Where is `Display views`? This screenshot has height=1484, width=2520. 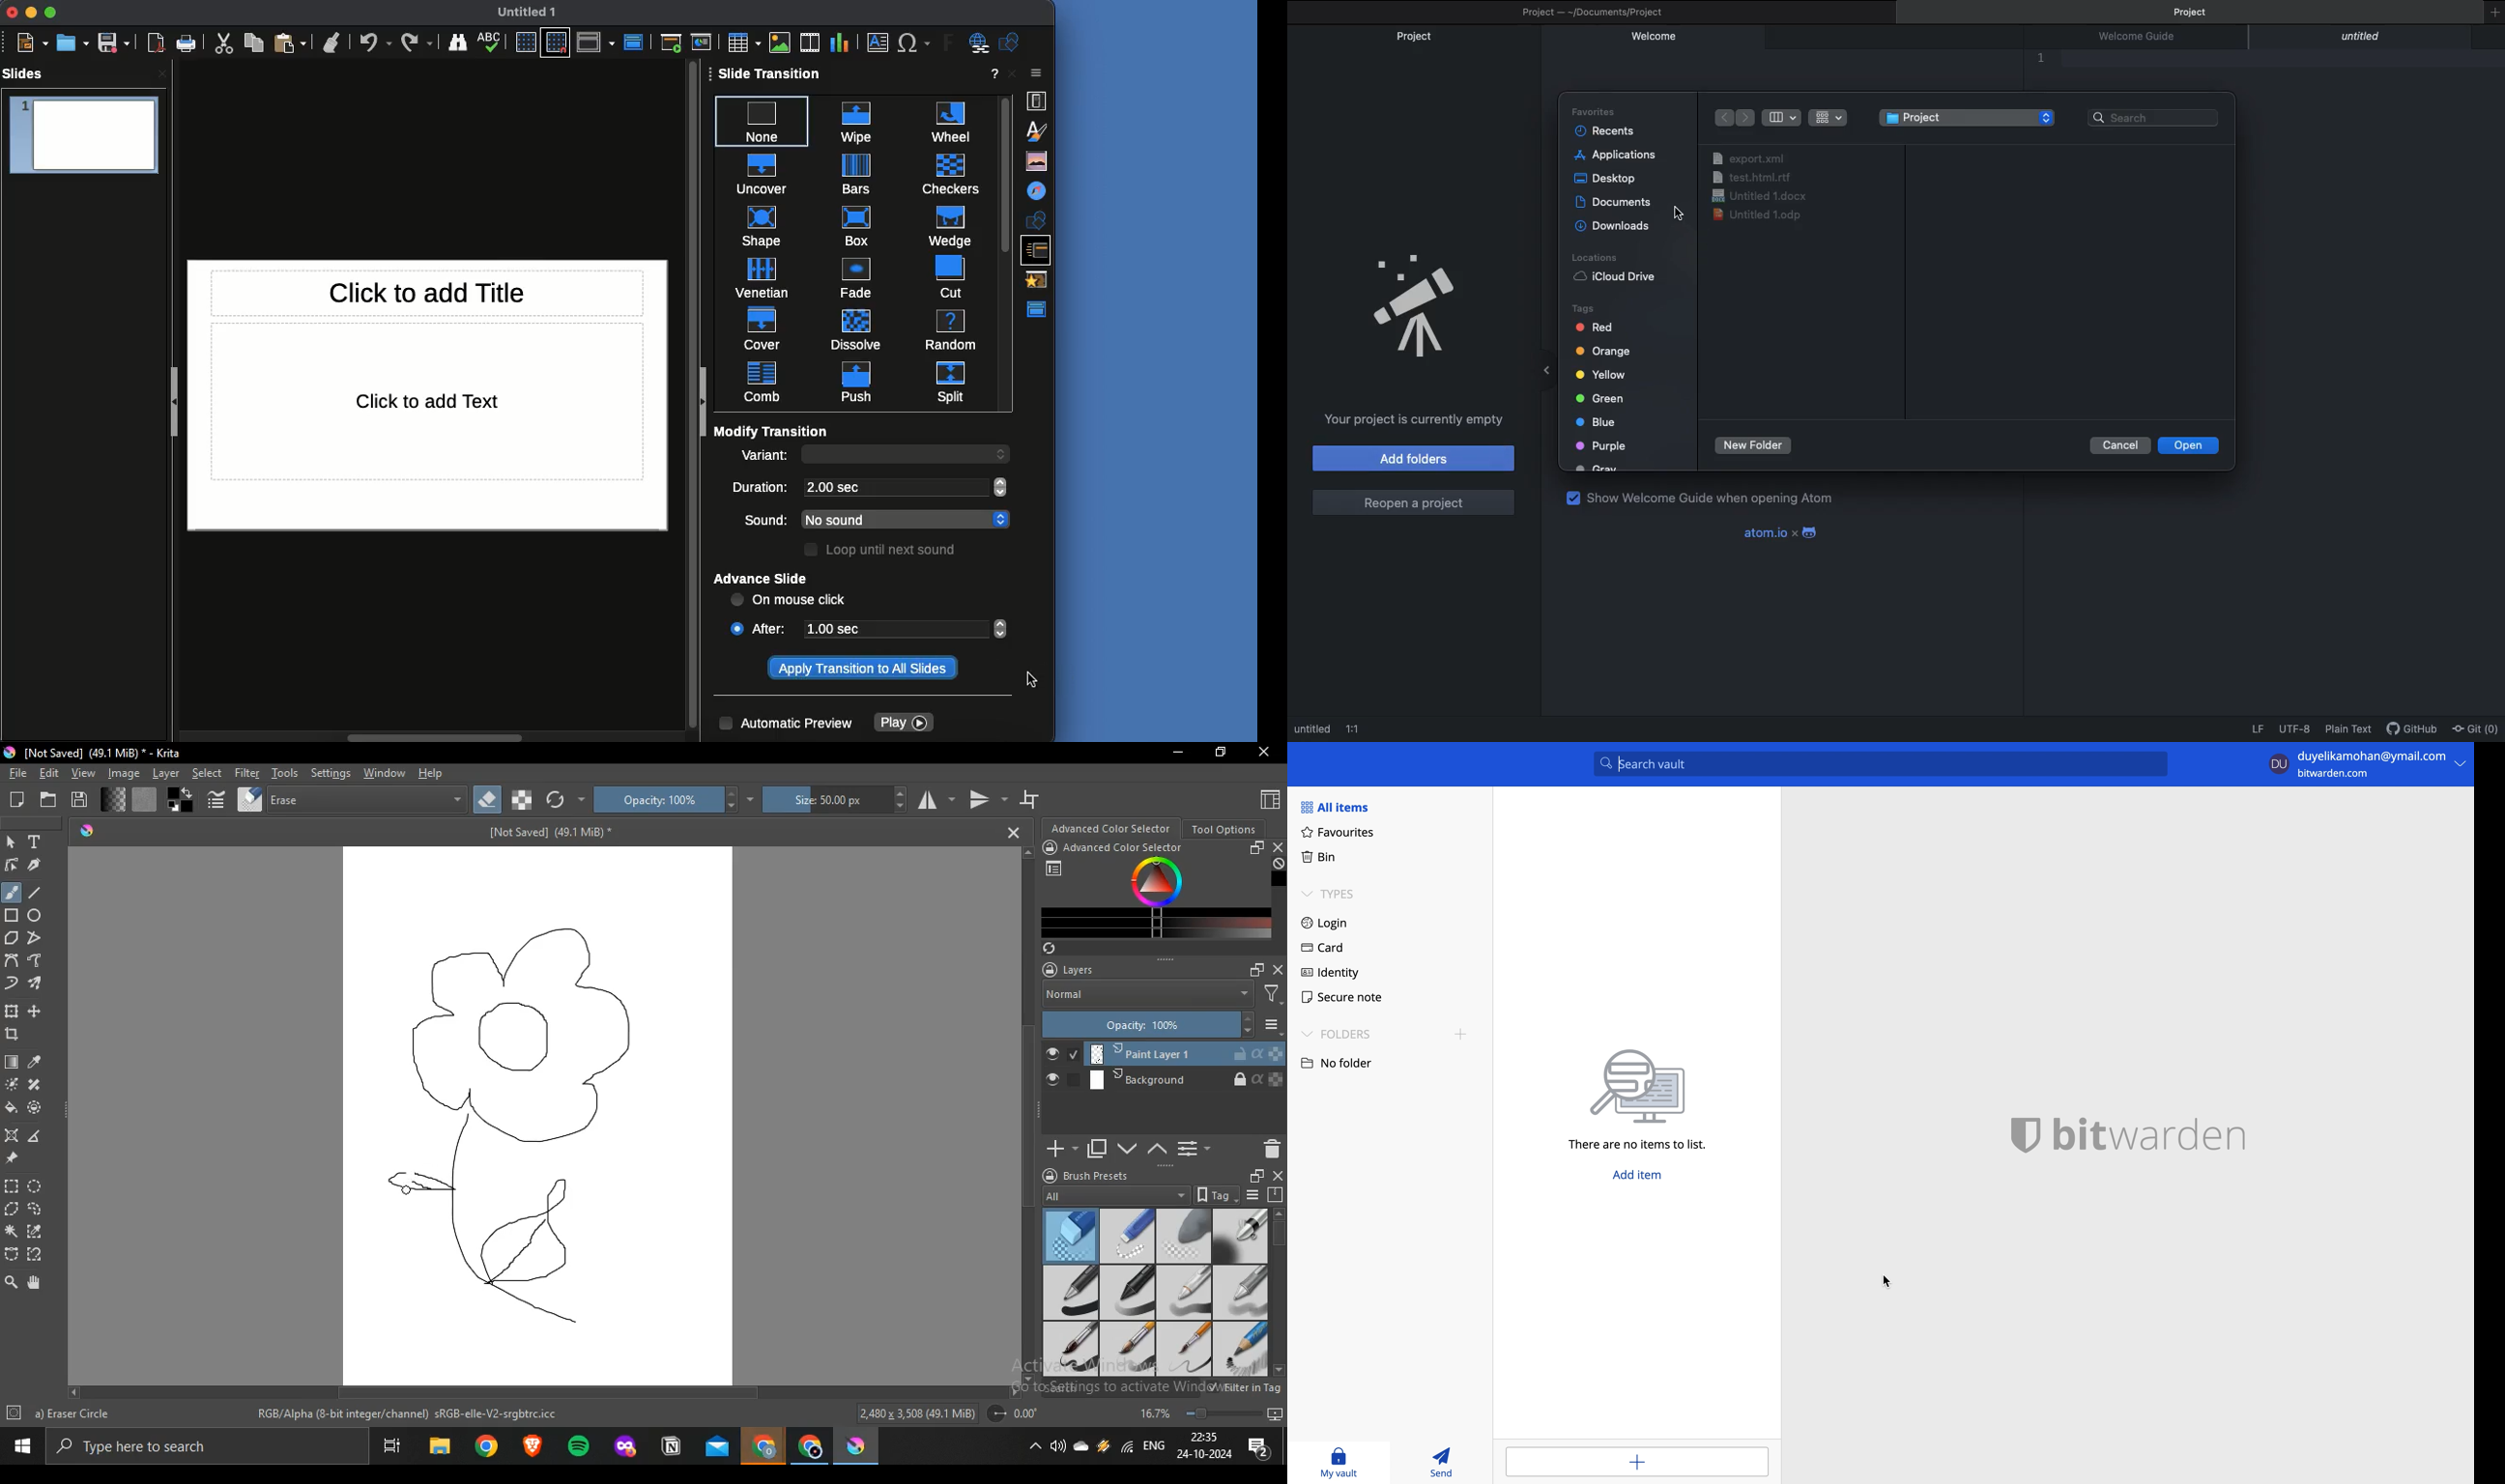
Display views is located at coordinates (598, 43).